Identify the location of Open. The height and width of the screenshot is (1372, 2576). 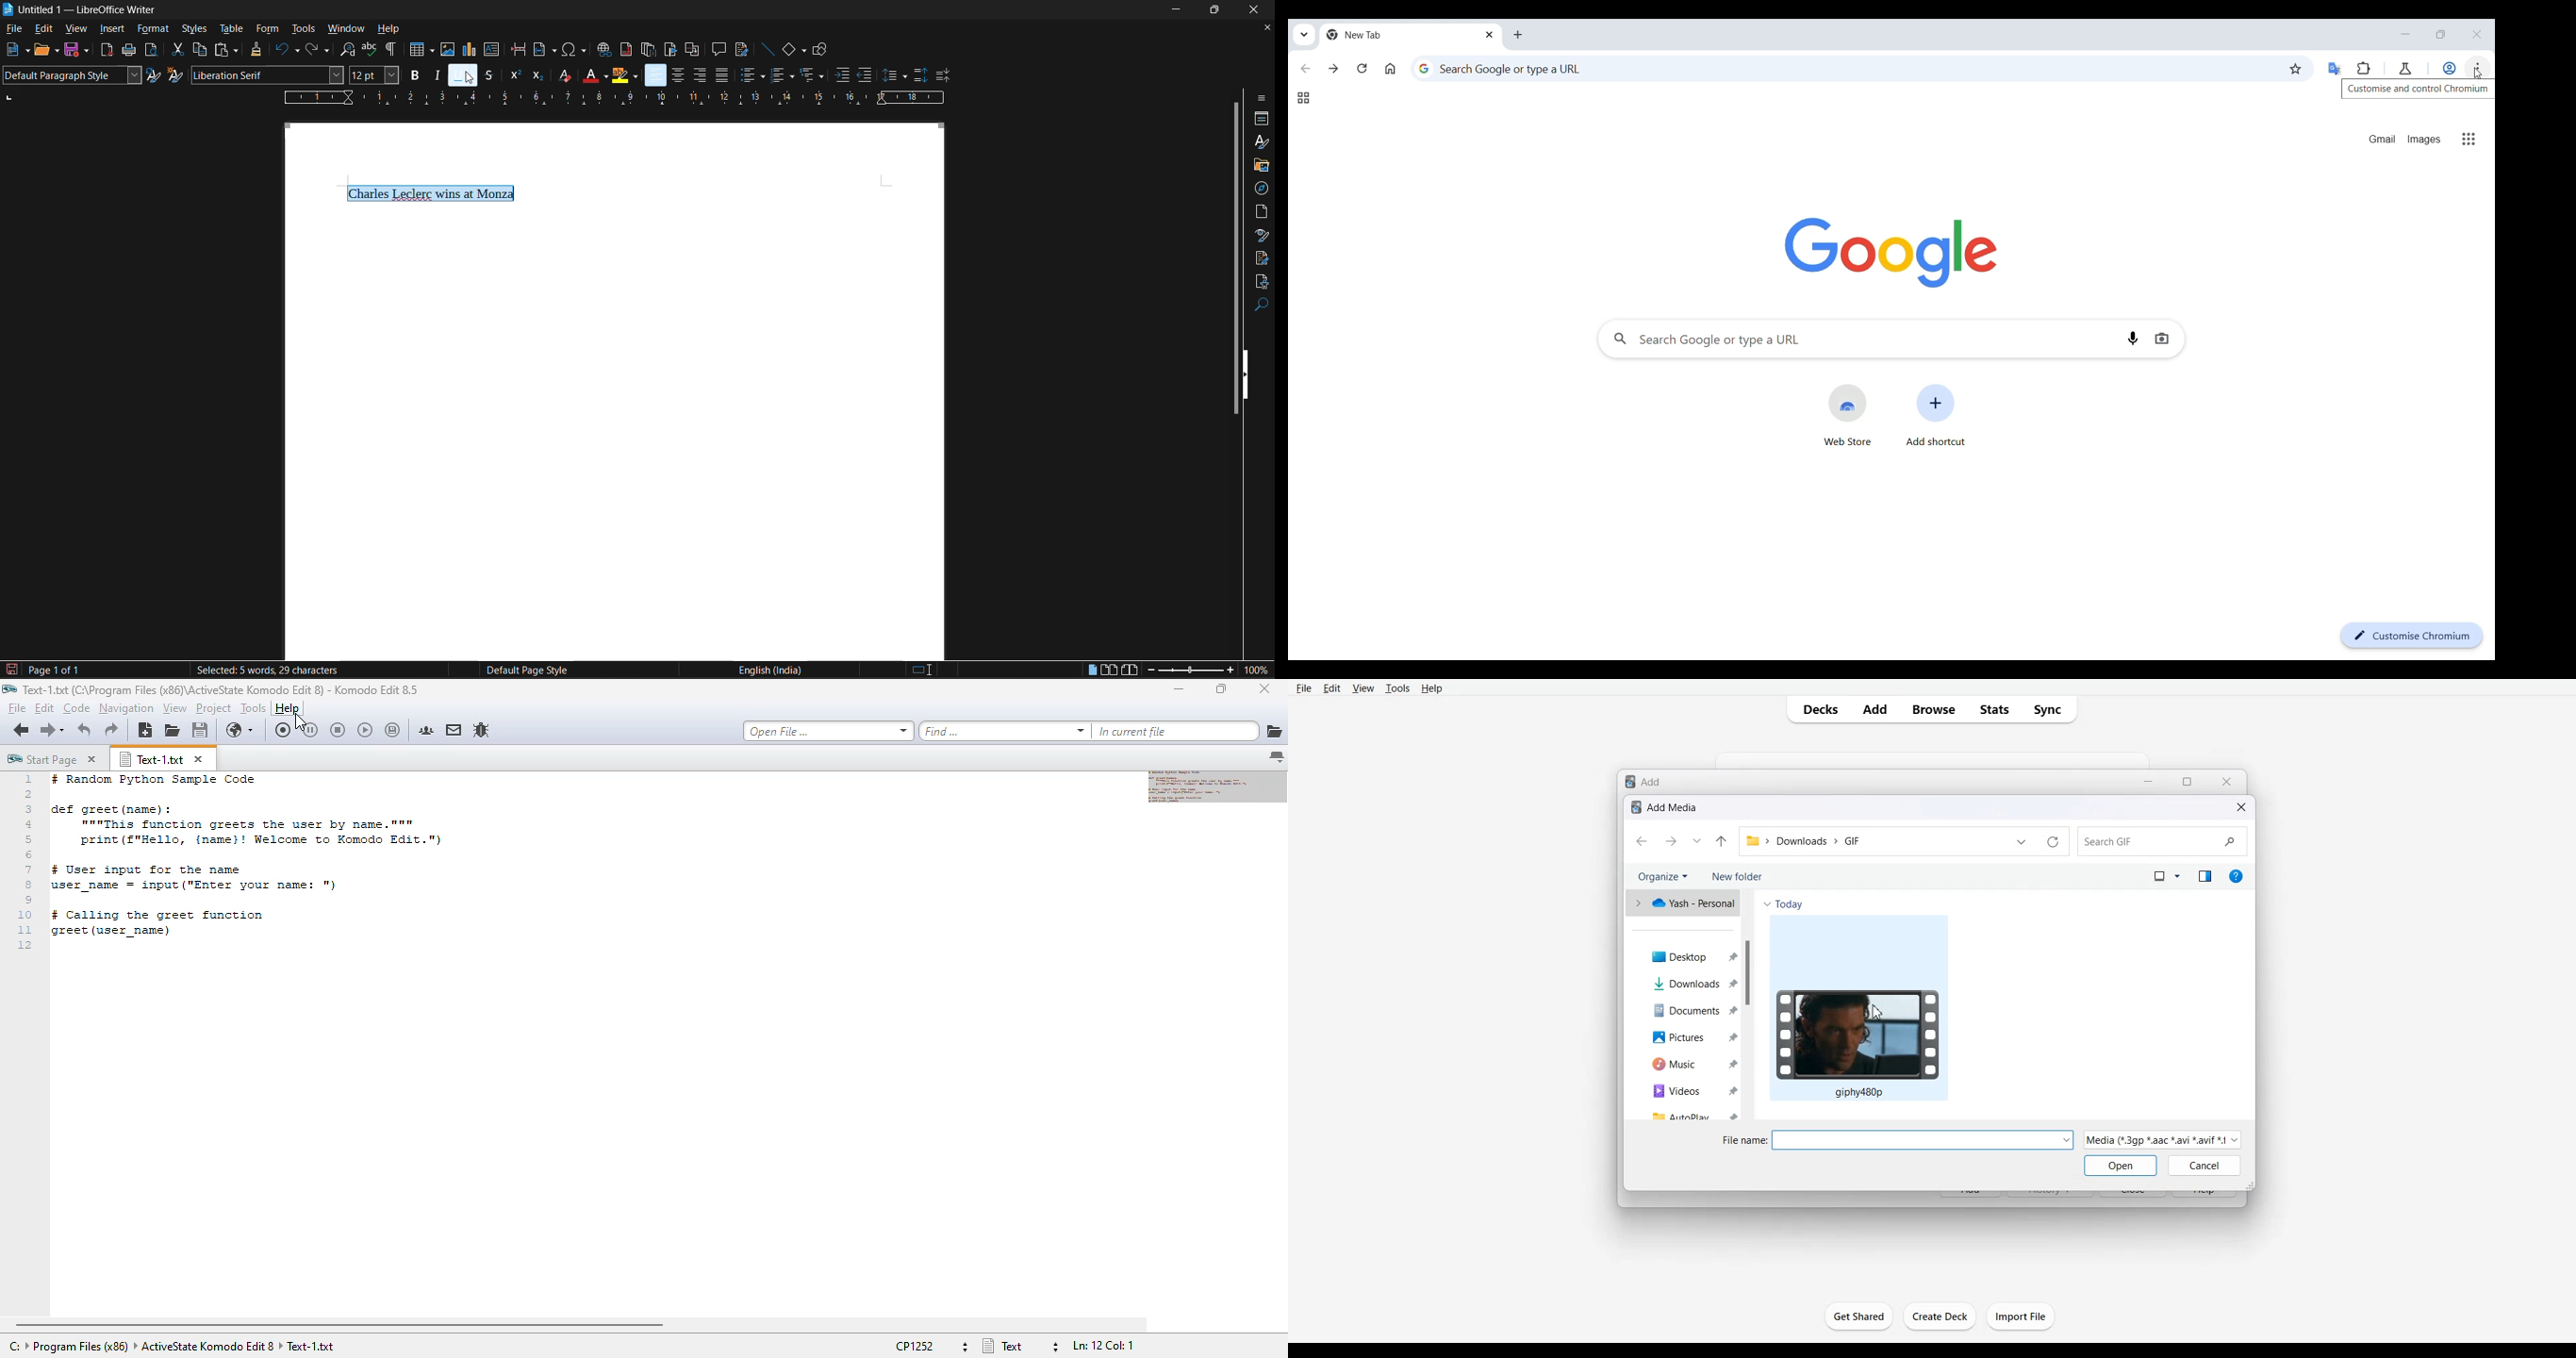
(2120, 1165).